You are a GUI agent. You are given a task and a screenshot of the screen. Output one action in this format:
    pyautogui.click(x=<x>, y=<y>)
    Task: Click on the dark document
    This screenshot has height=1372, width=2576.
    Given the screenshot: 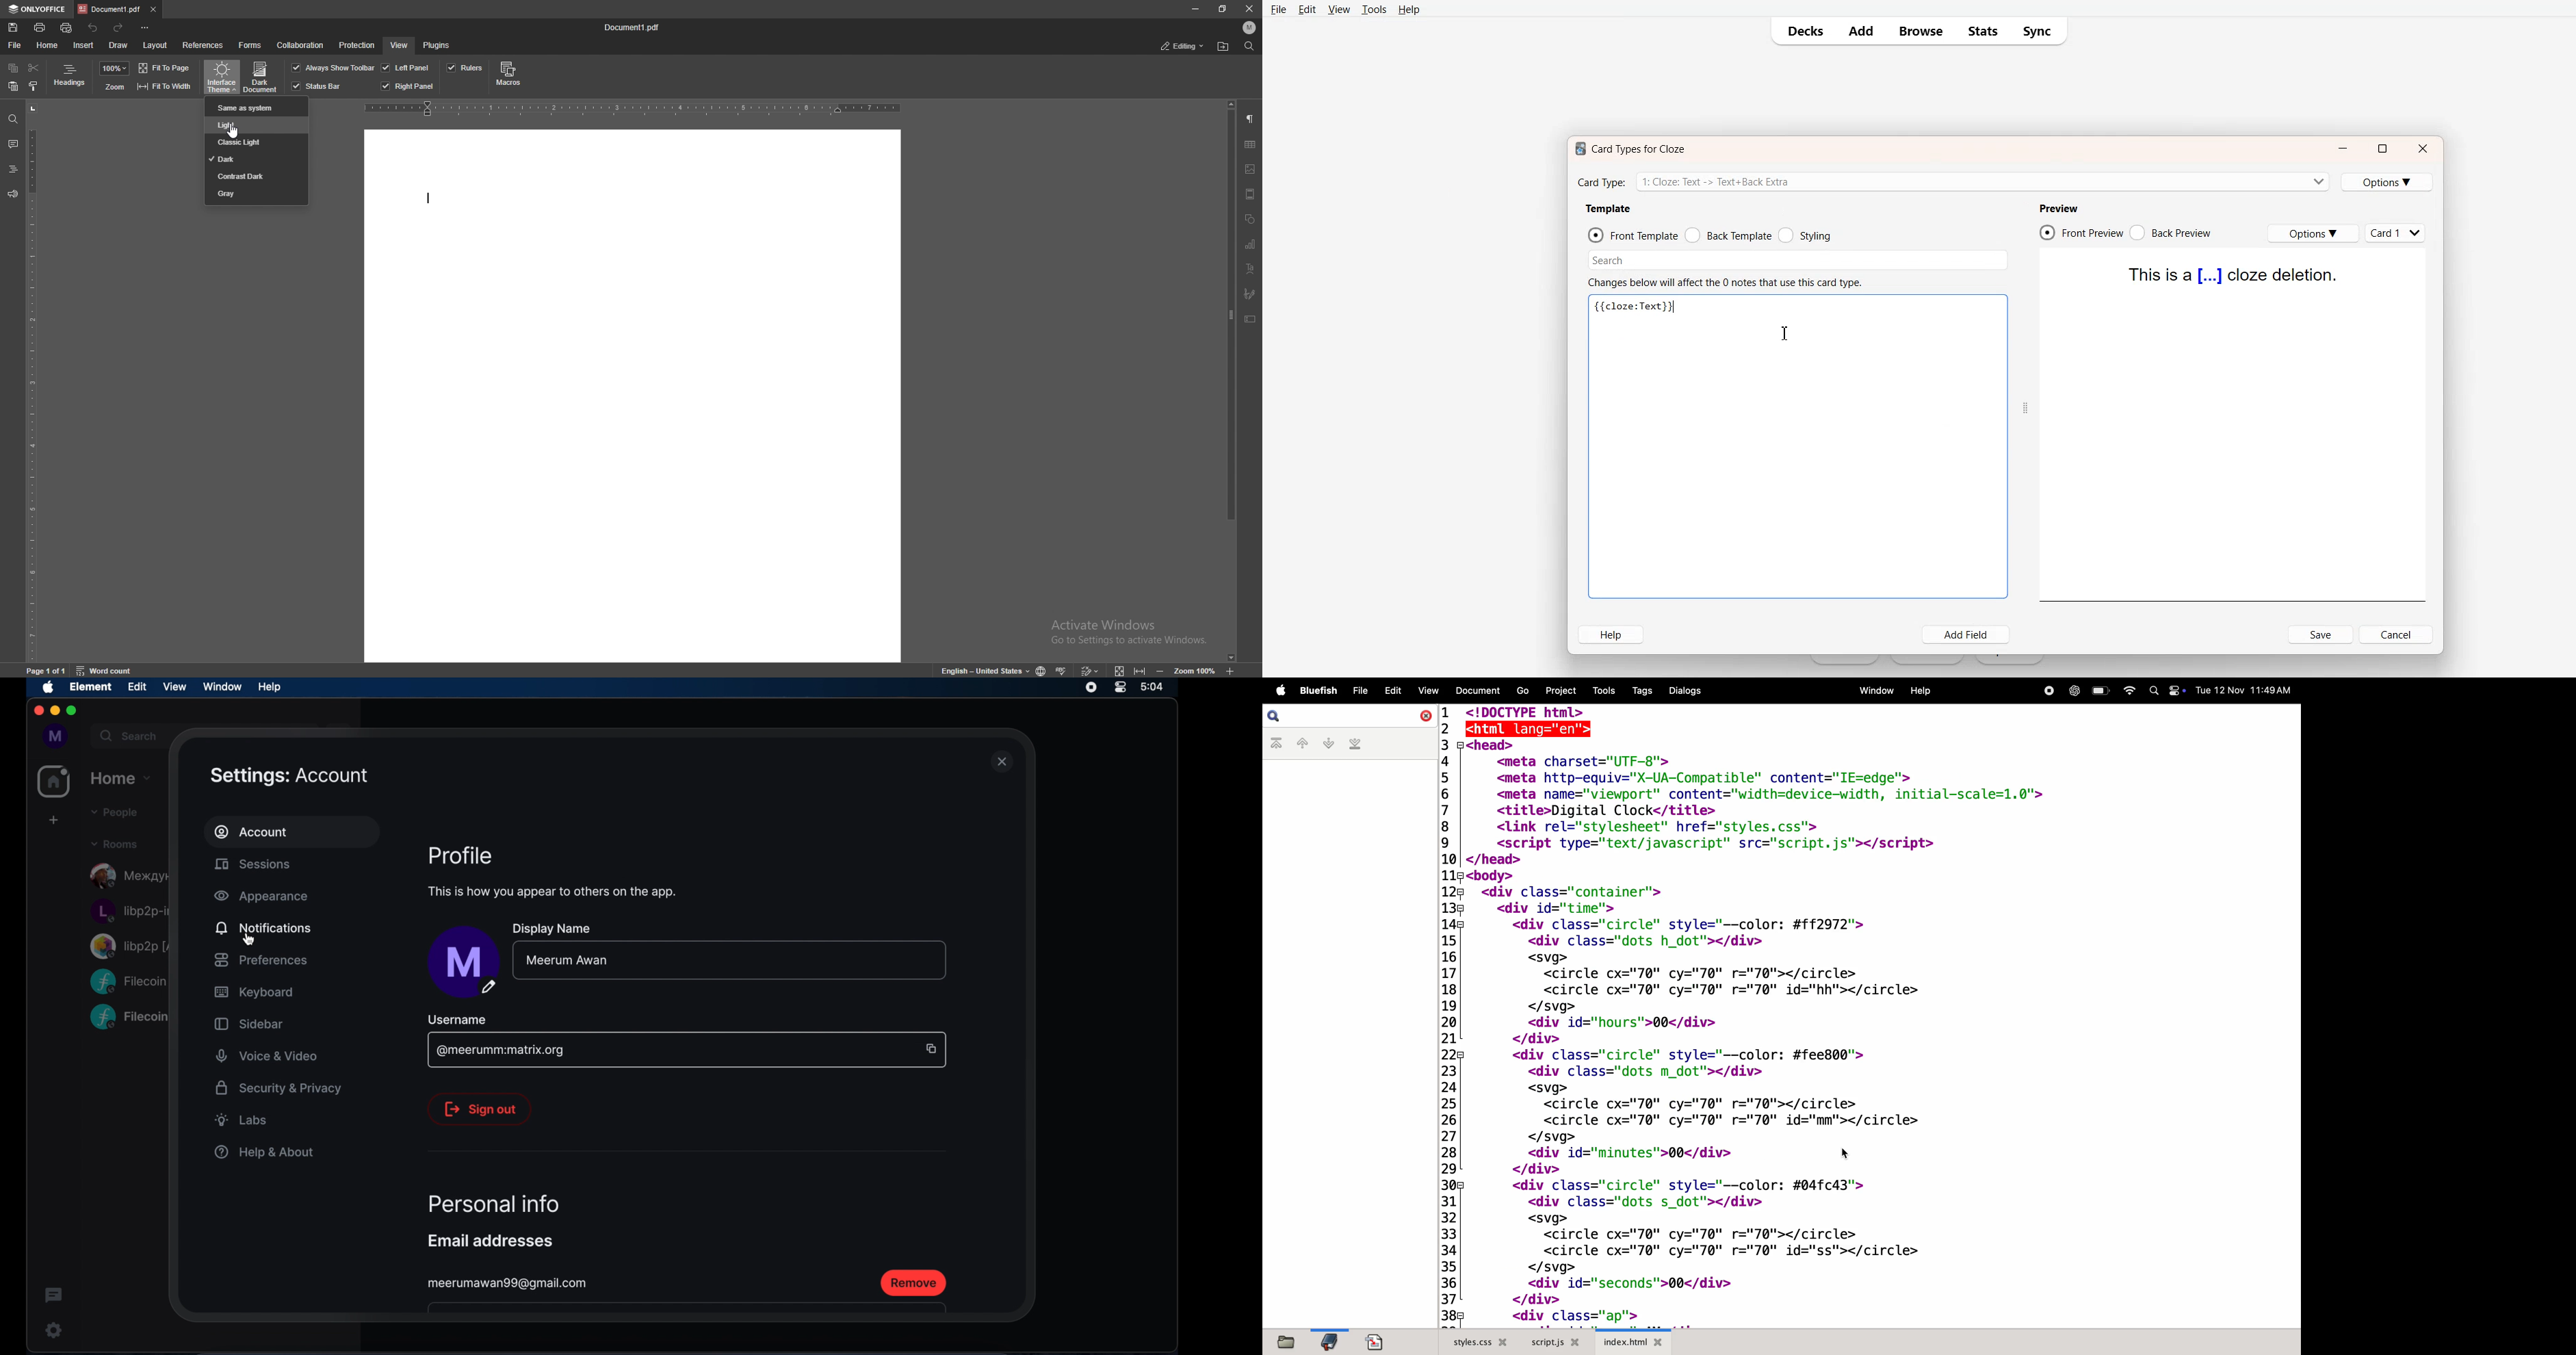 What is the action you would take?
    pyautogui.click(x=262, y=77)
    